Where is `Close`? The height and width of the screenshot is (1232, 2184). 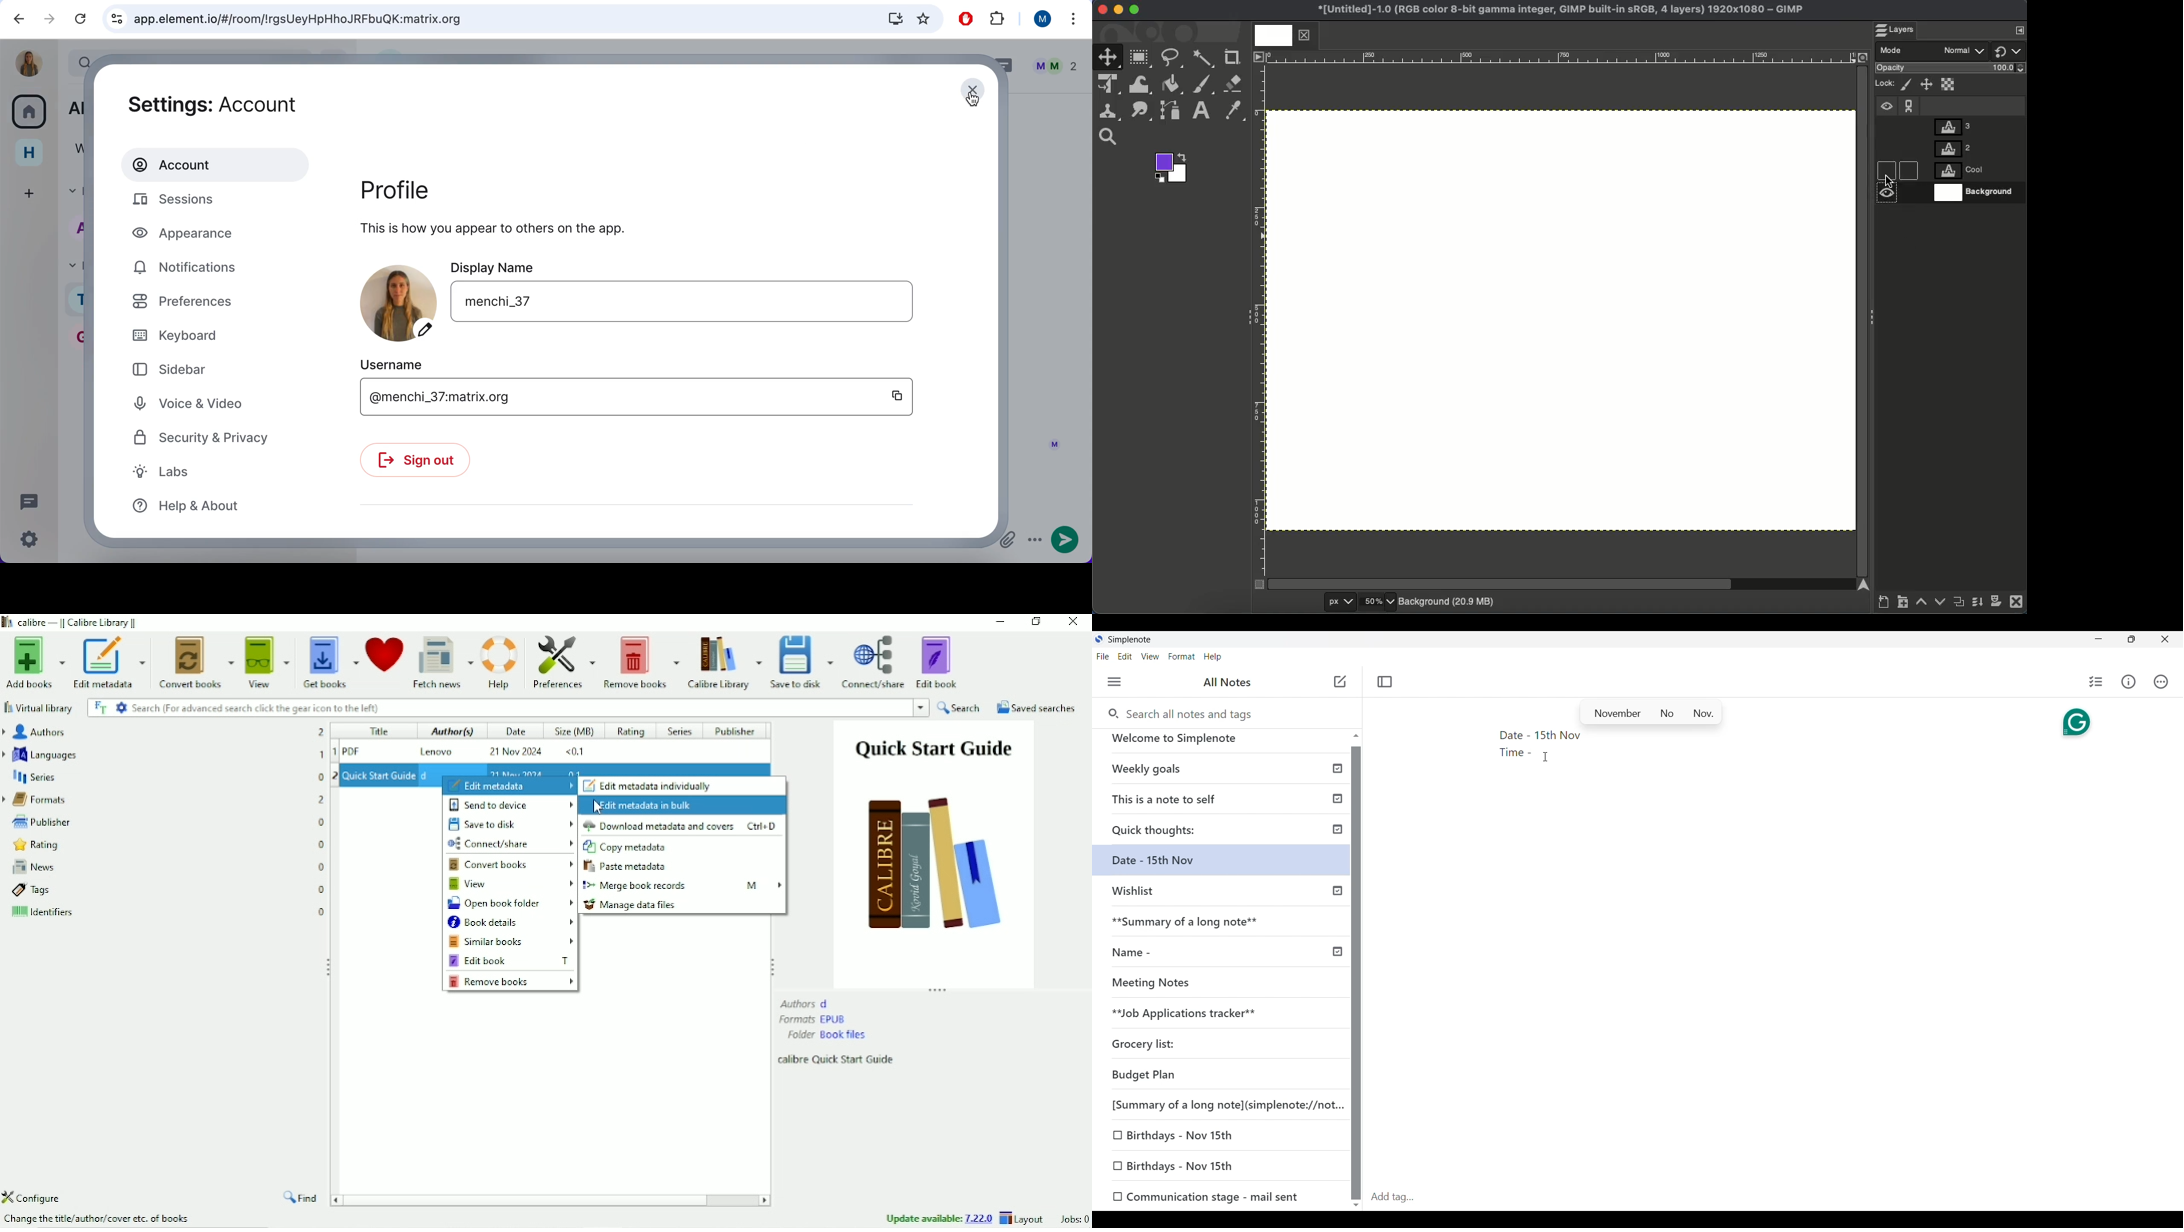 Close is located at coordinates (1101, 10).